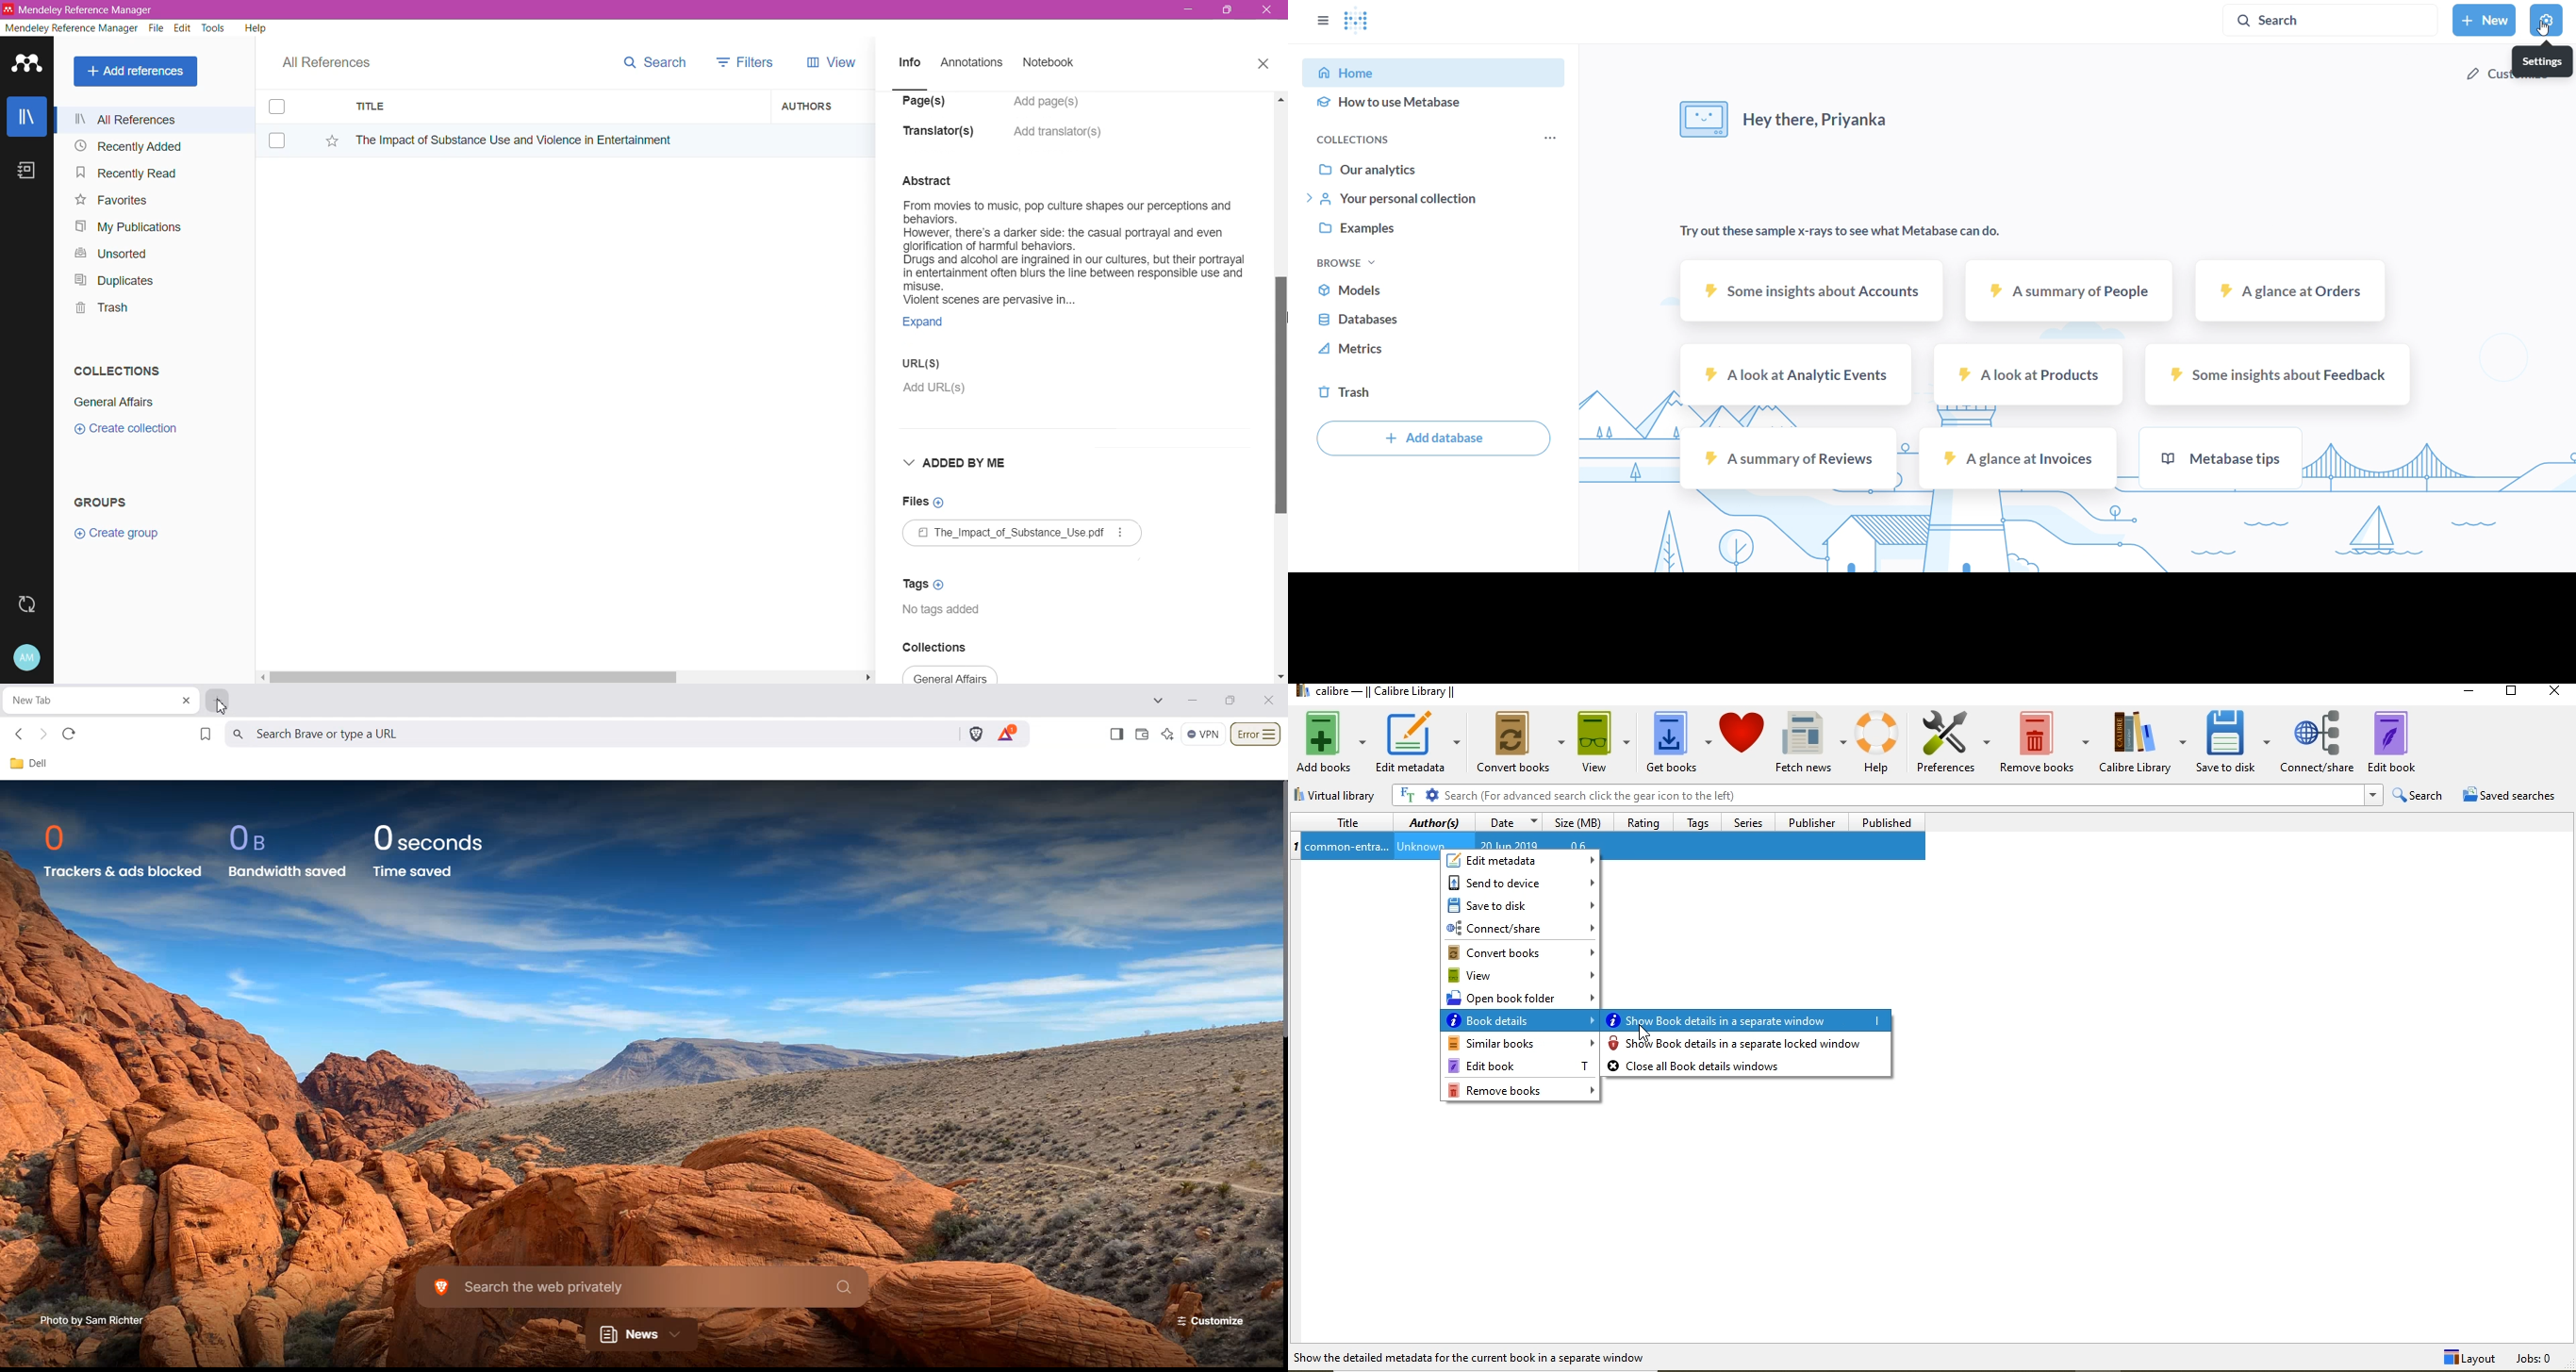  What do you see at coordinates (654, 60) in the screenshot?
I see `Search` at bounding box center [654, 60].